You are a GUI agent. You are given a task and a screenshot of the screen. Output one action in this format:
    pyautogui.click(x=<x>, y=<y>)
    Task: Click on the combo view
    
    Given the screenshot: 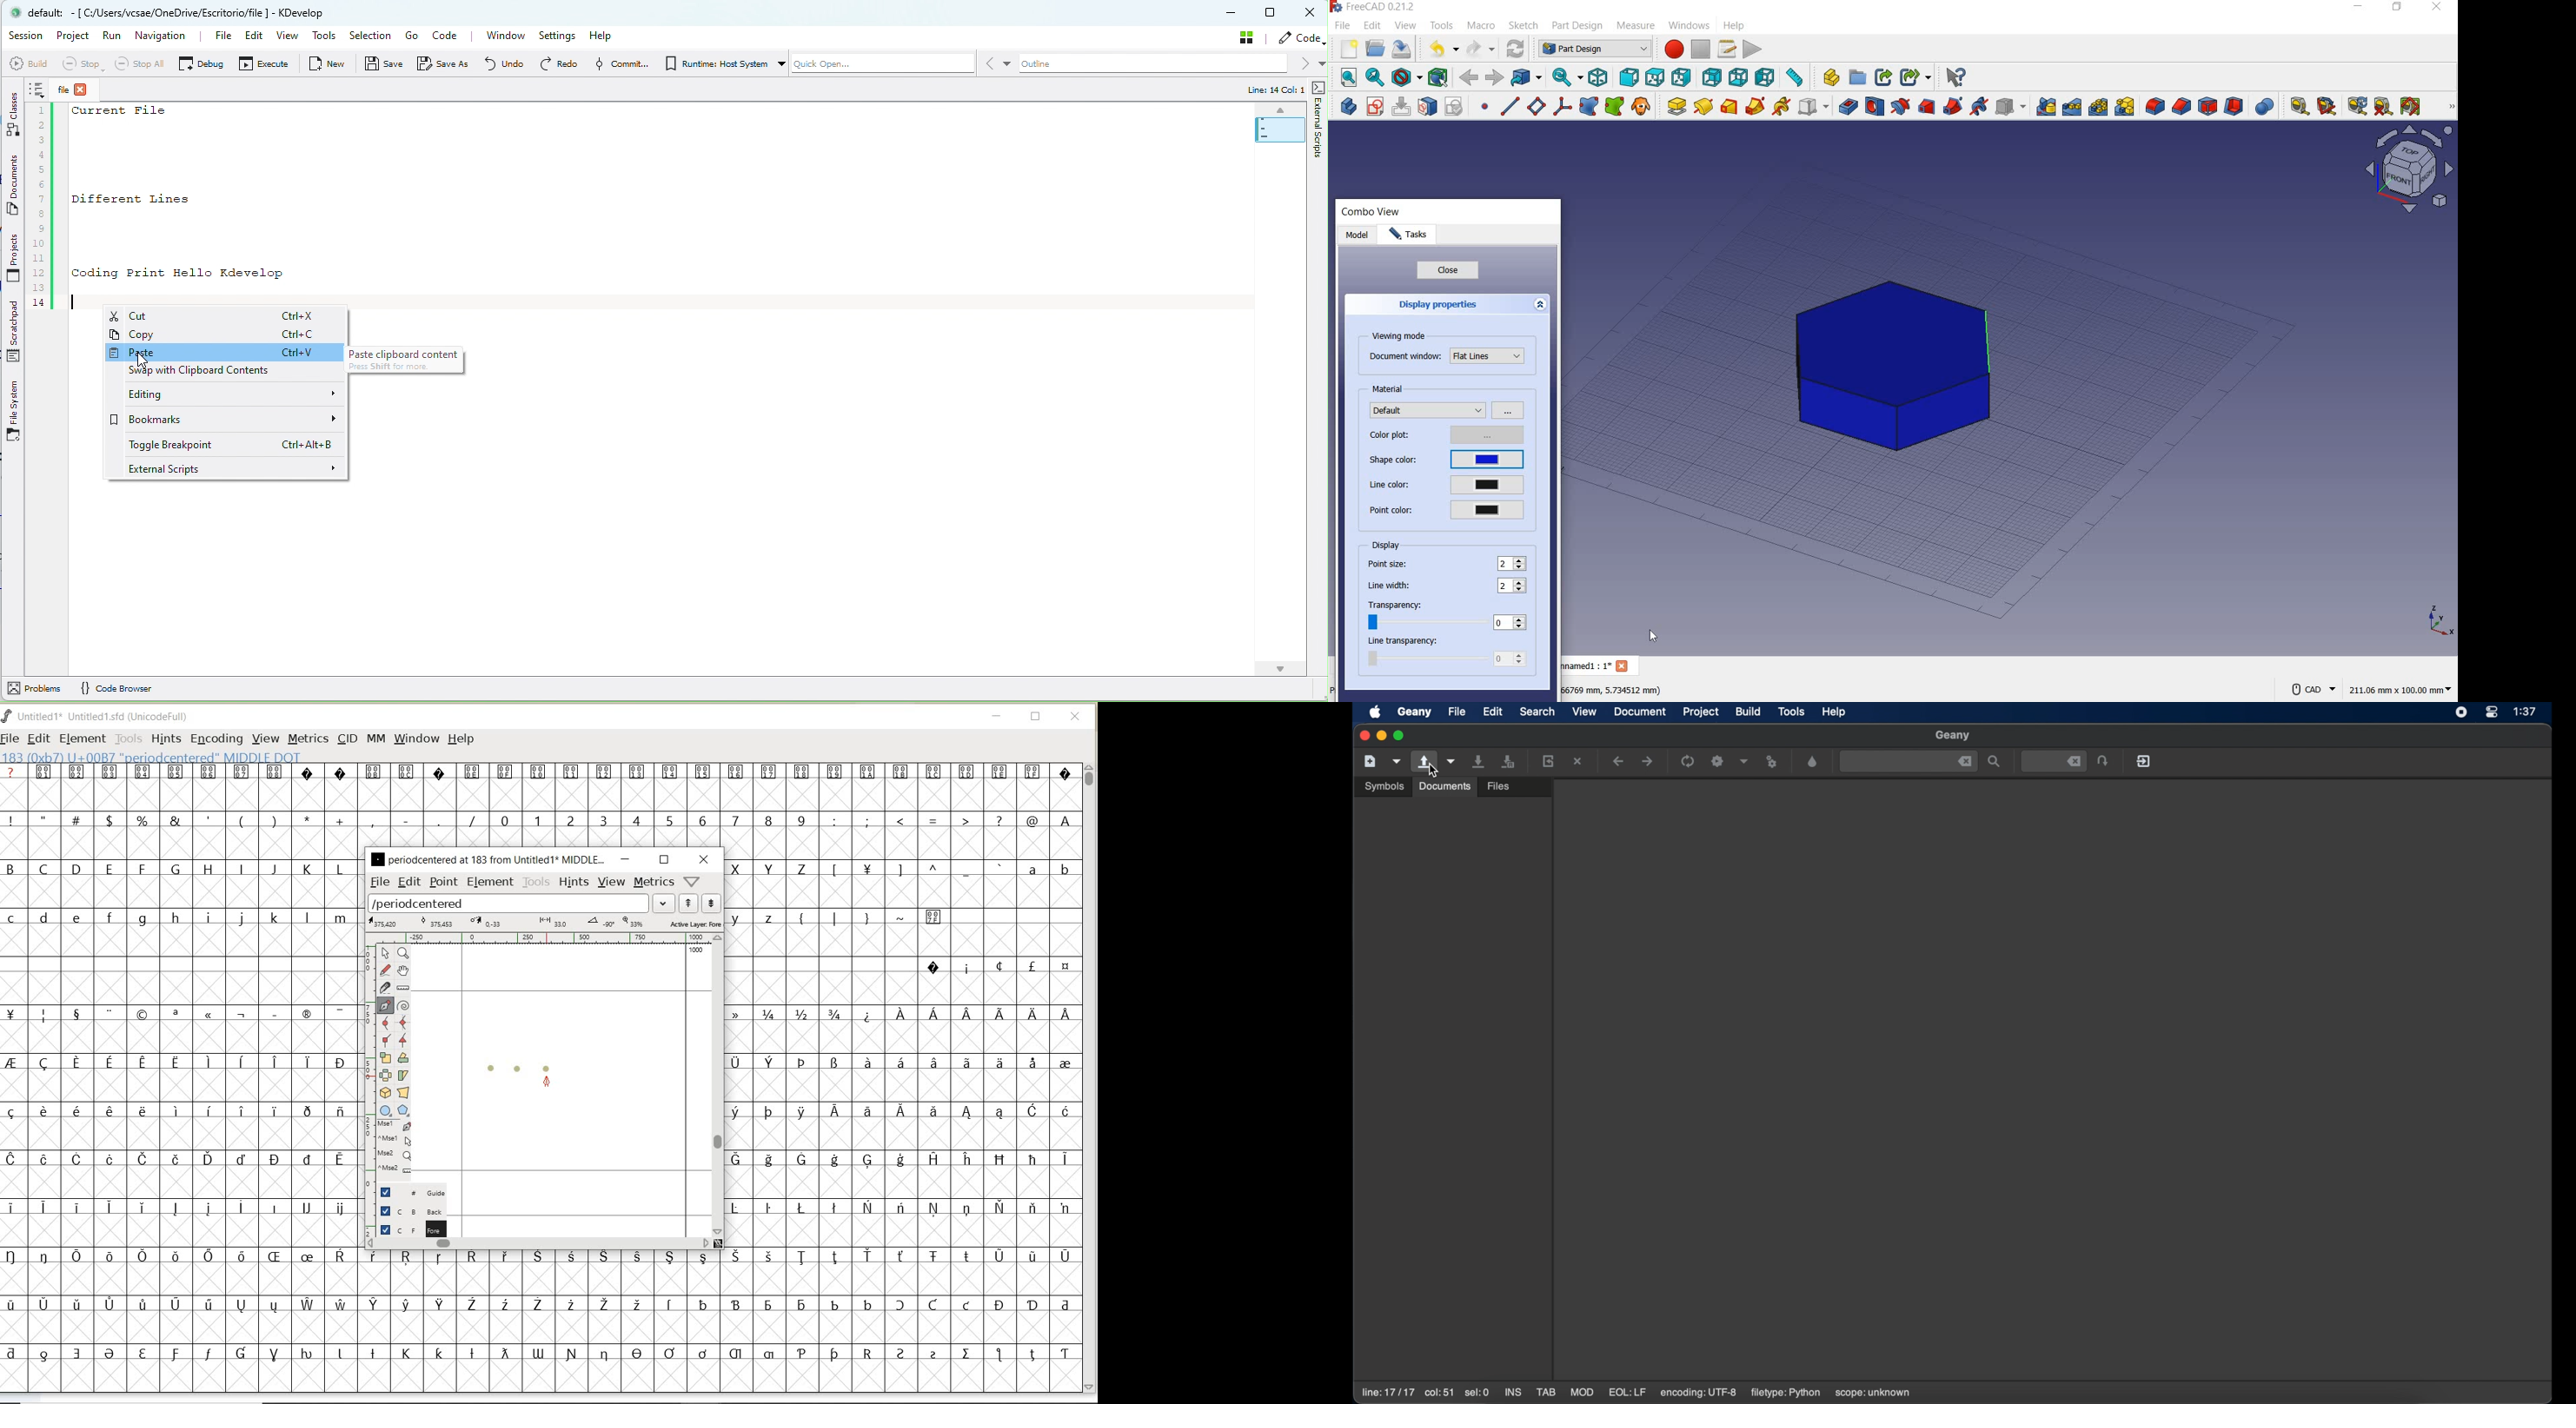 What is the action you would take?
    pyautogui.click(x=1372, y=214)
    